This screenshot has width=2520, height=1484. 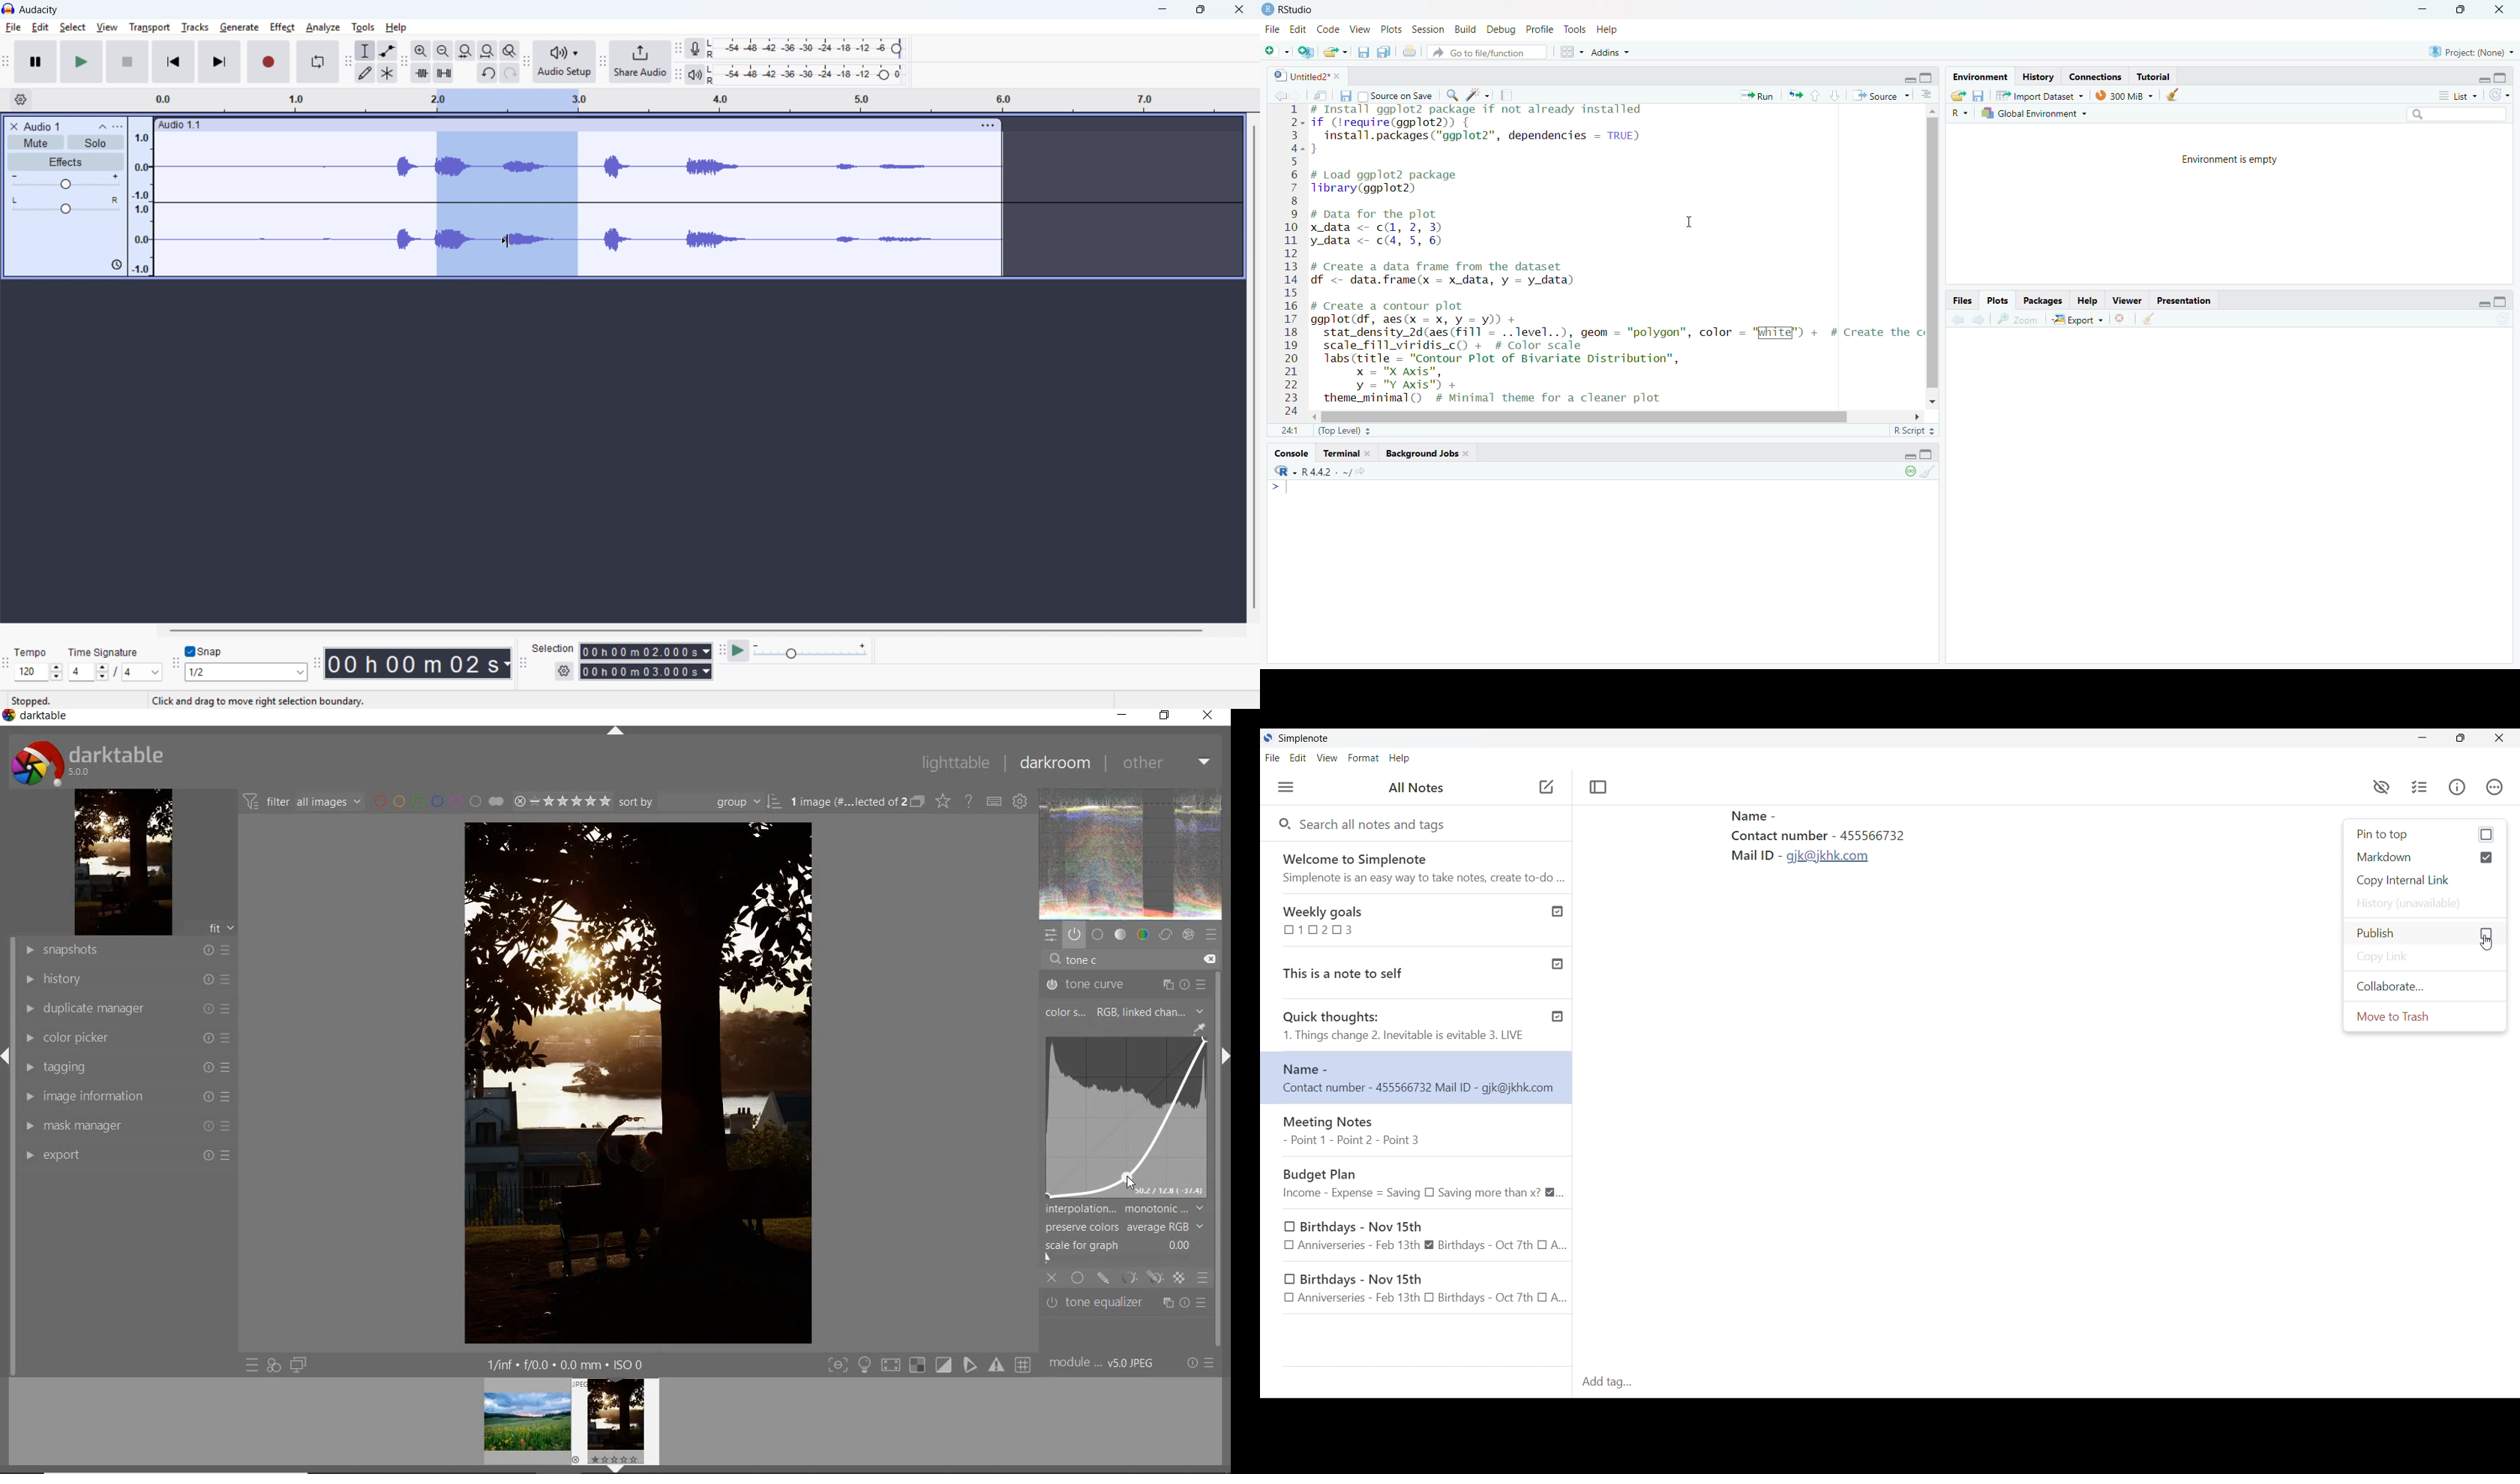 I want to click on minimize, so click(x=1120, y=715).